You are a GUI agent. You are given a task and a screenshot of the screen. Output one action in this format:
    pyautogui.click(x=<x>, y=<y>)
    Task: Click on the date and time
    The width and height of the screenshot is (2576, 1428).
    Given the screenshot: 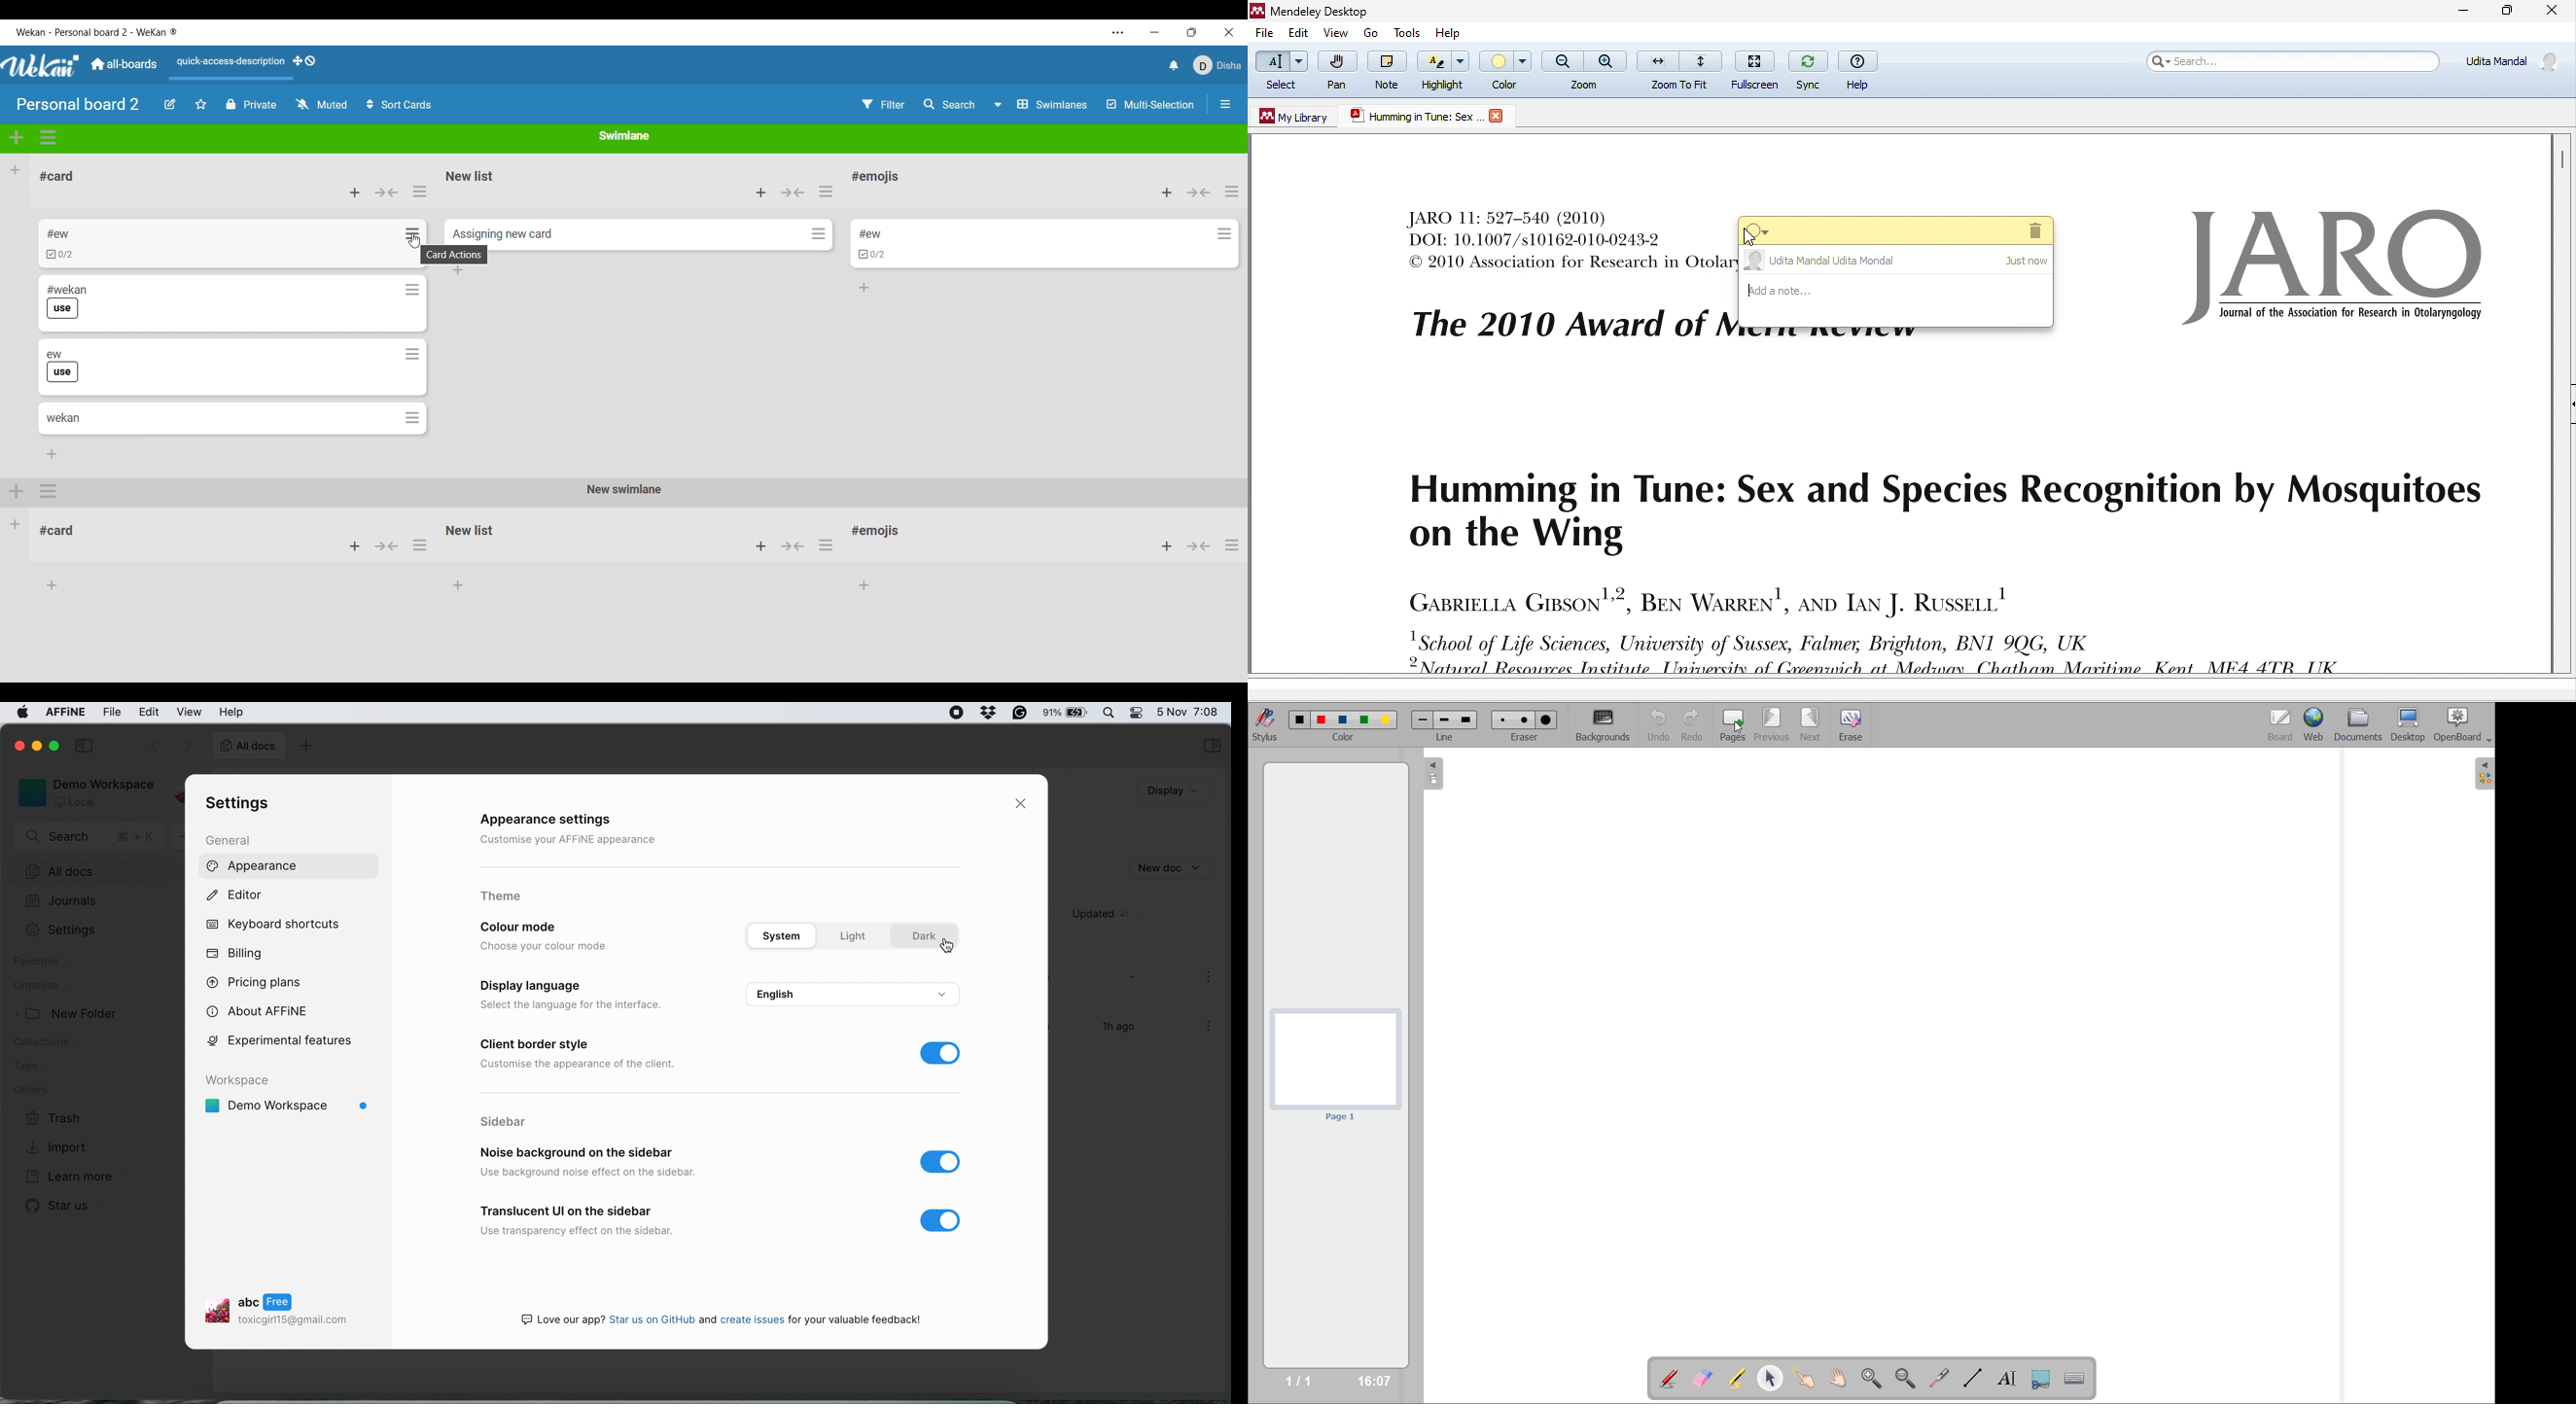 What is the action you would take?
    pyautogui.click(x=1191, y=711)
    